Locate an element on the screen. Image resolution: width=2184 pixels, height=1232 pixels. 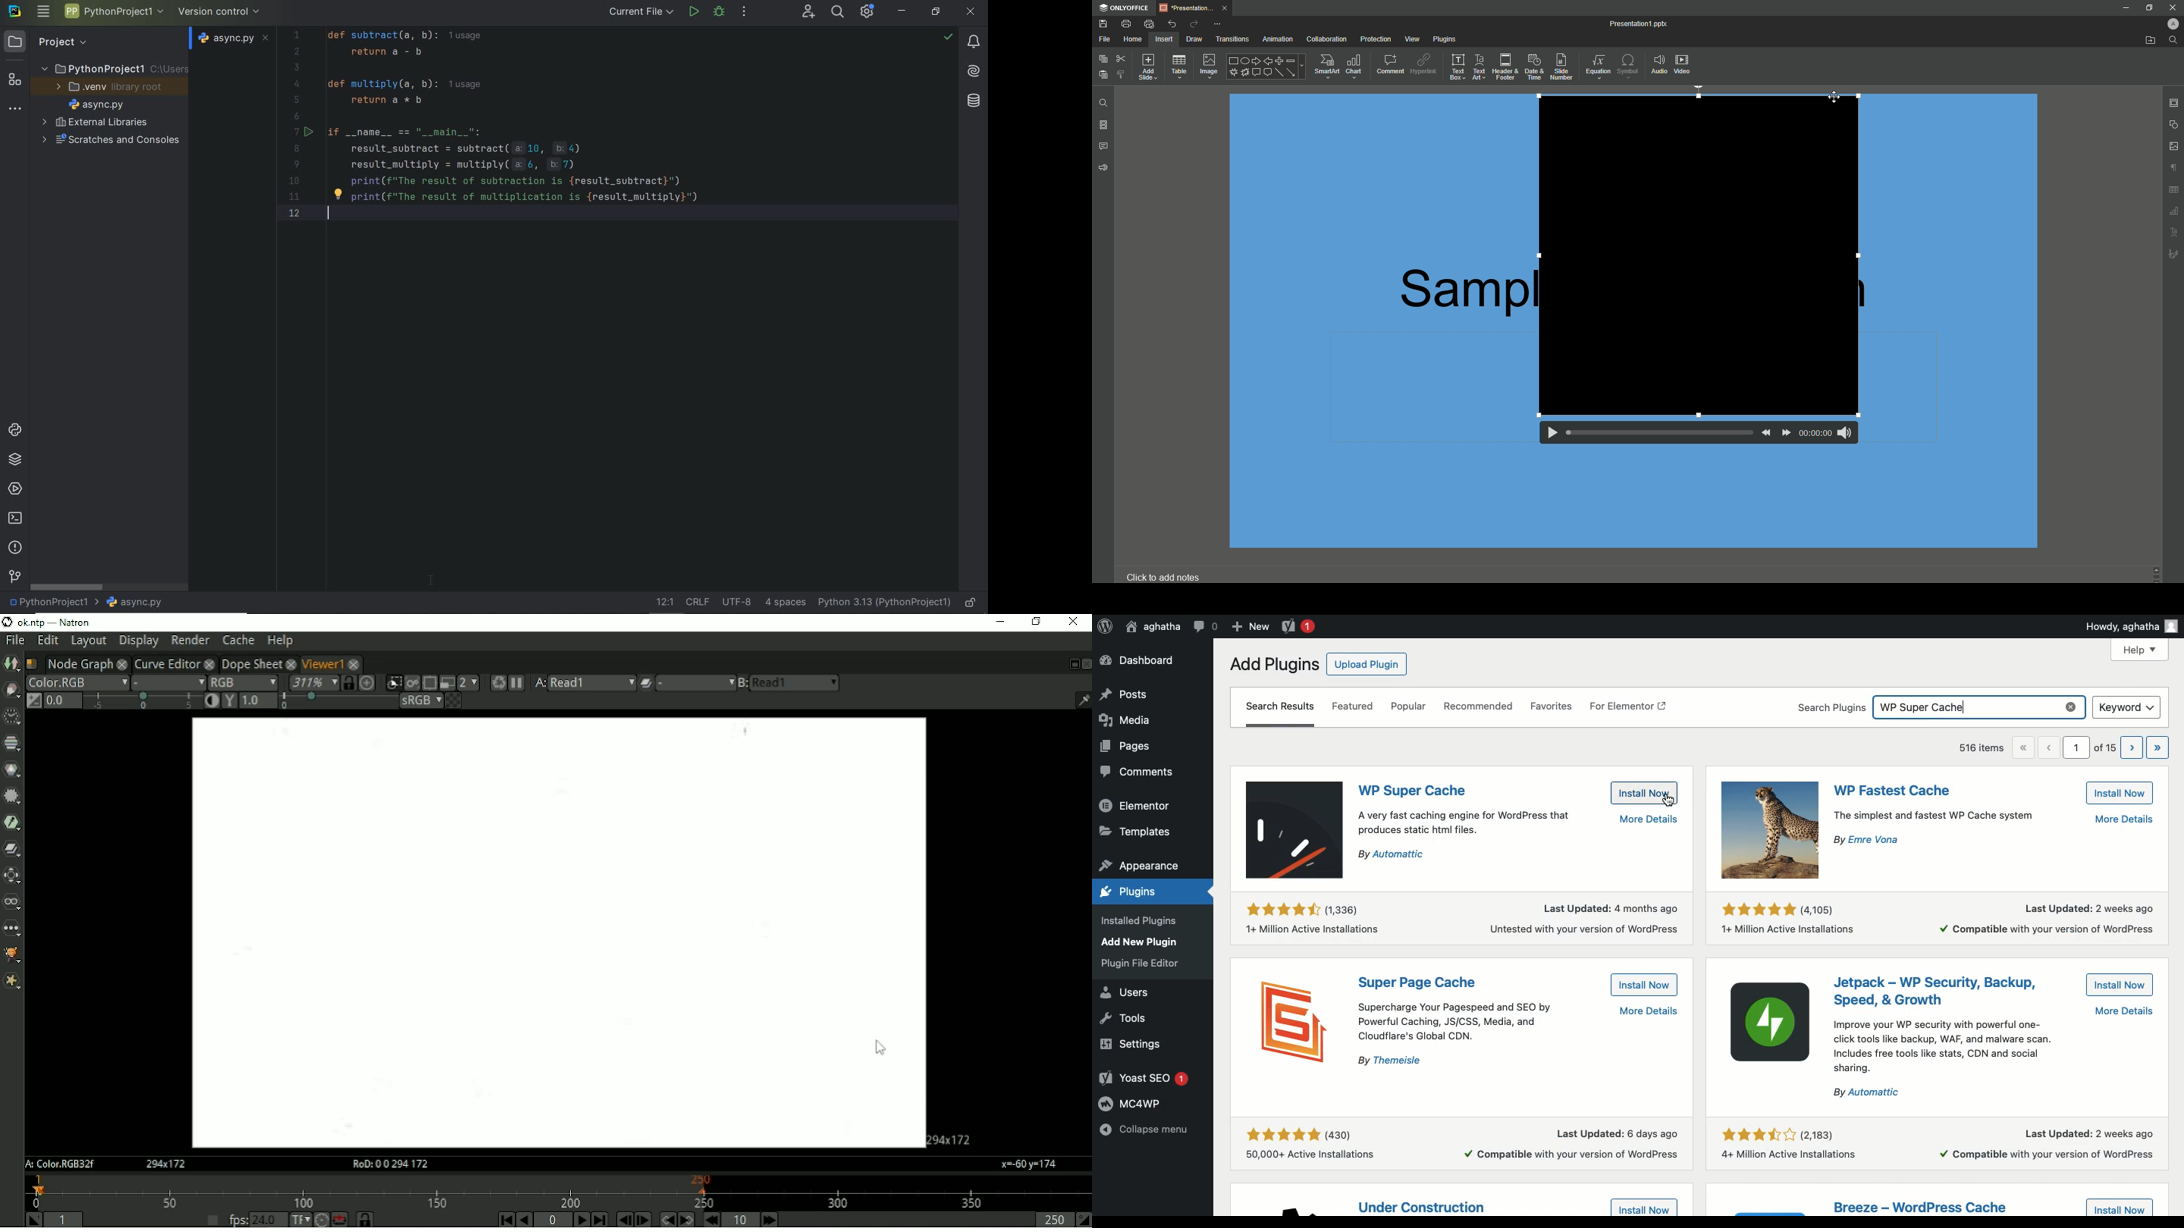
file name is located at coordinates (233, 39).